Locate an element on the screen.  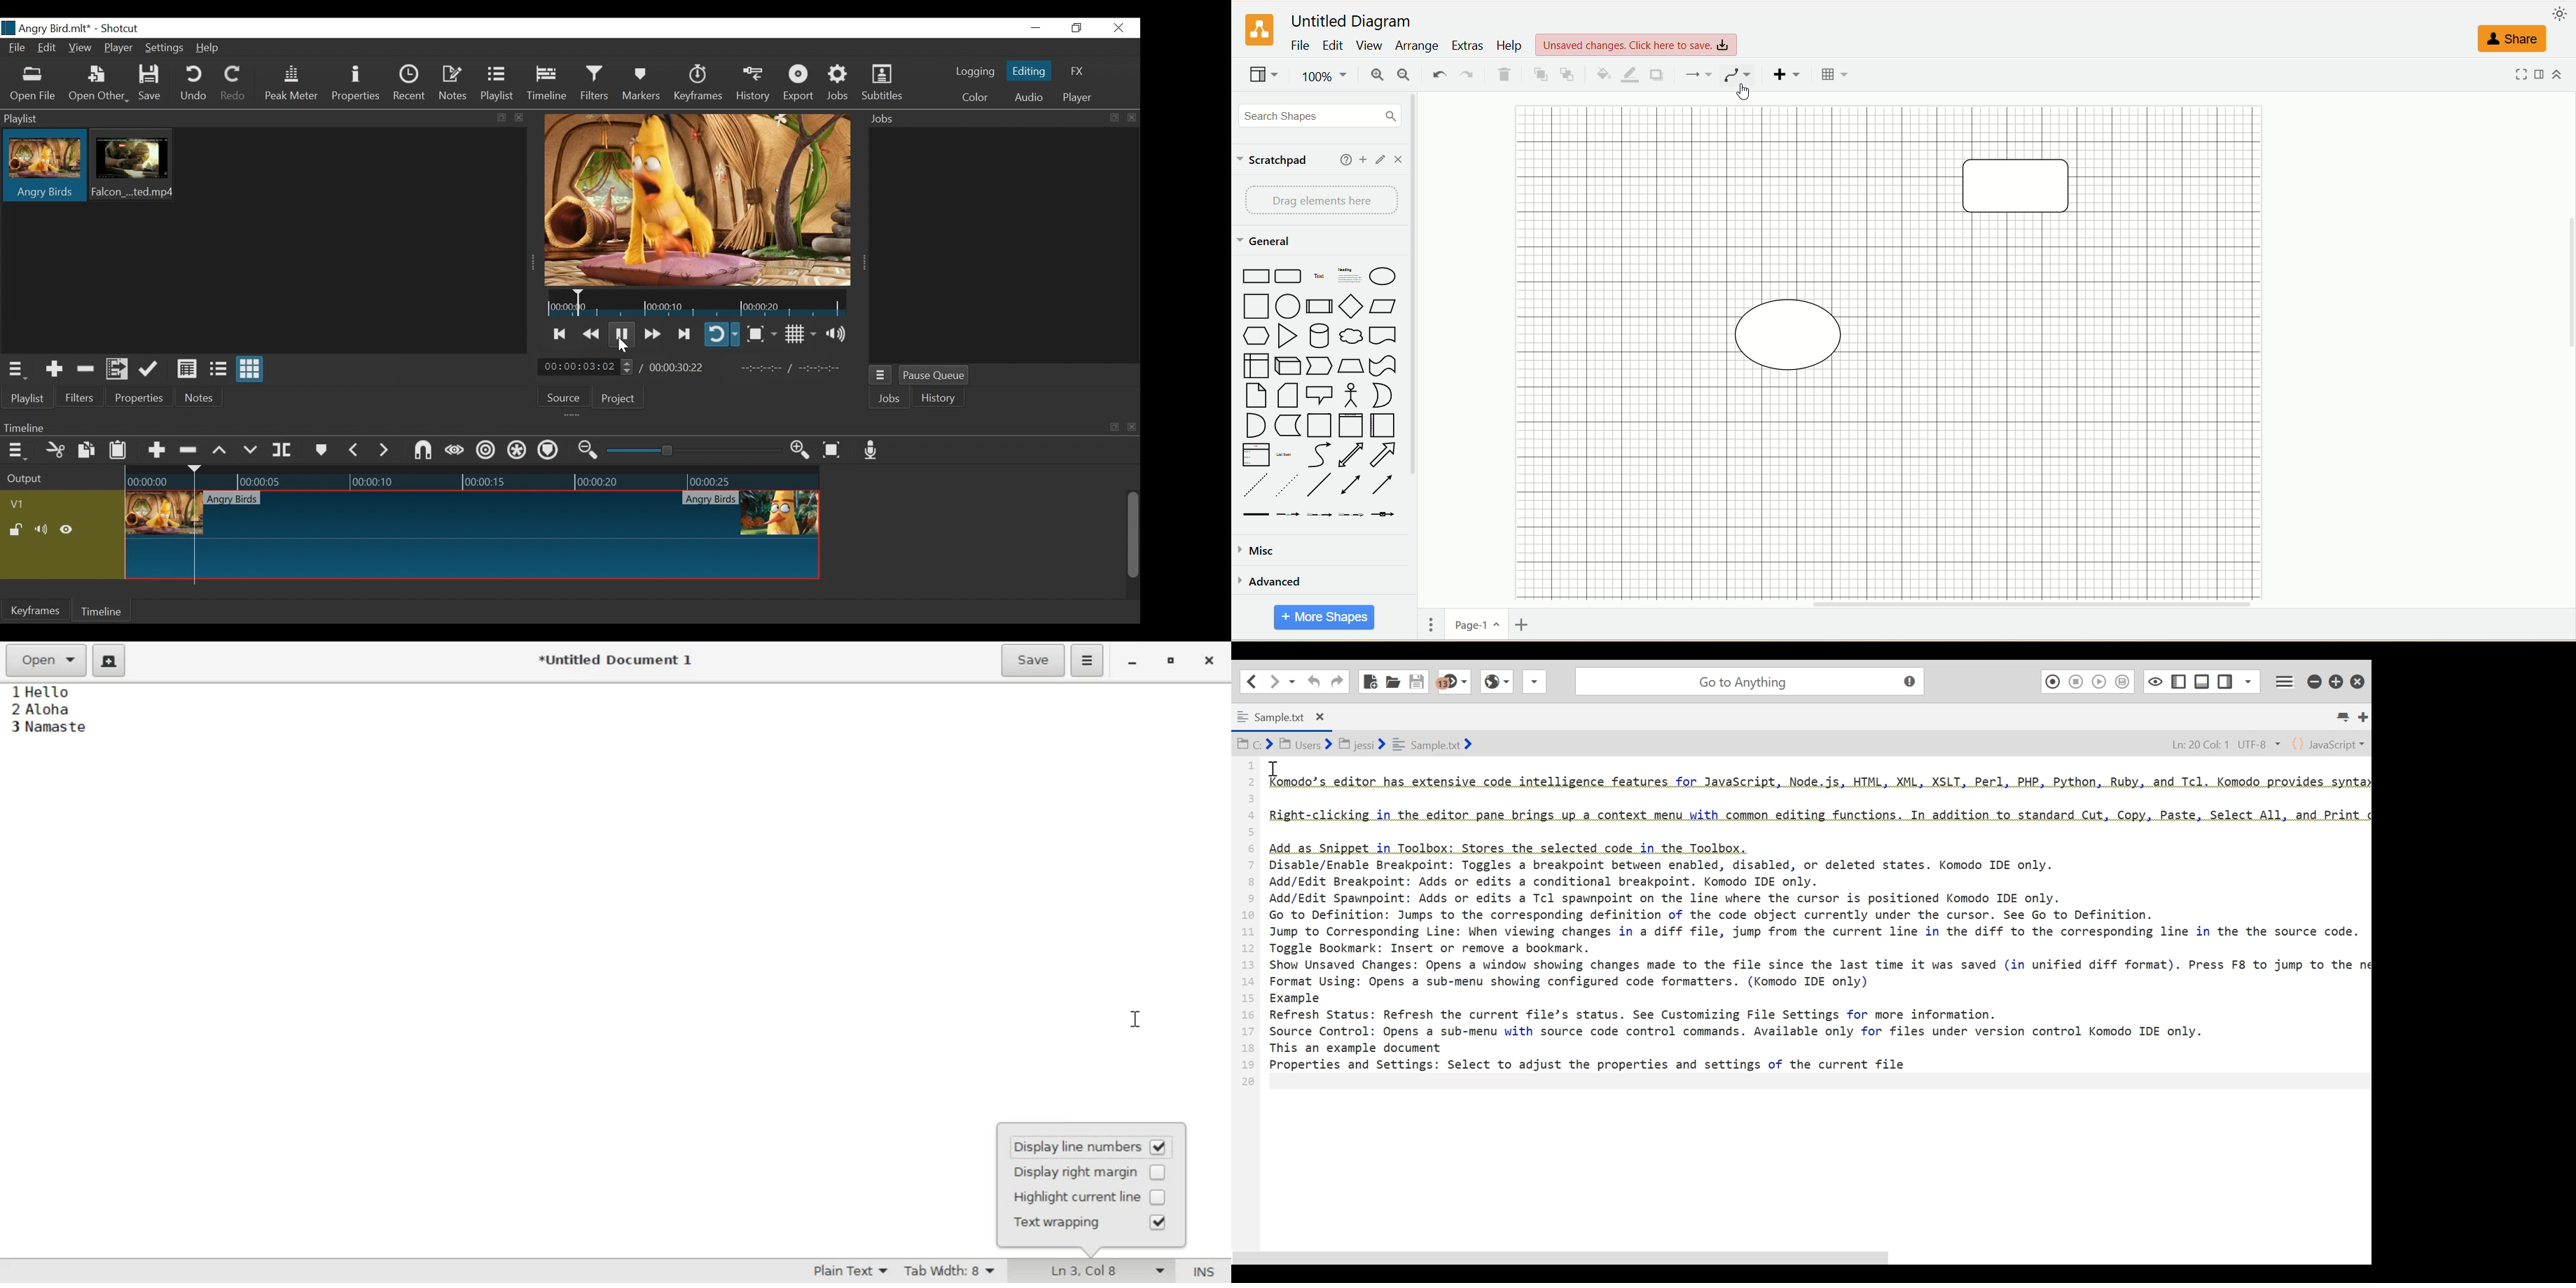
Recent is located at coordinates (412, 85).